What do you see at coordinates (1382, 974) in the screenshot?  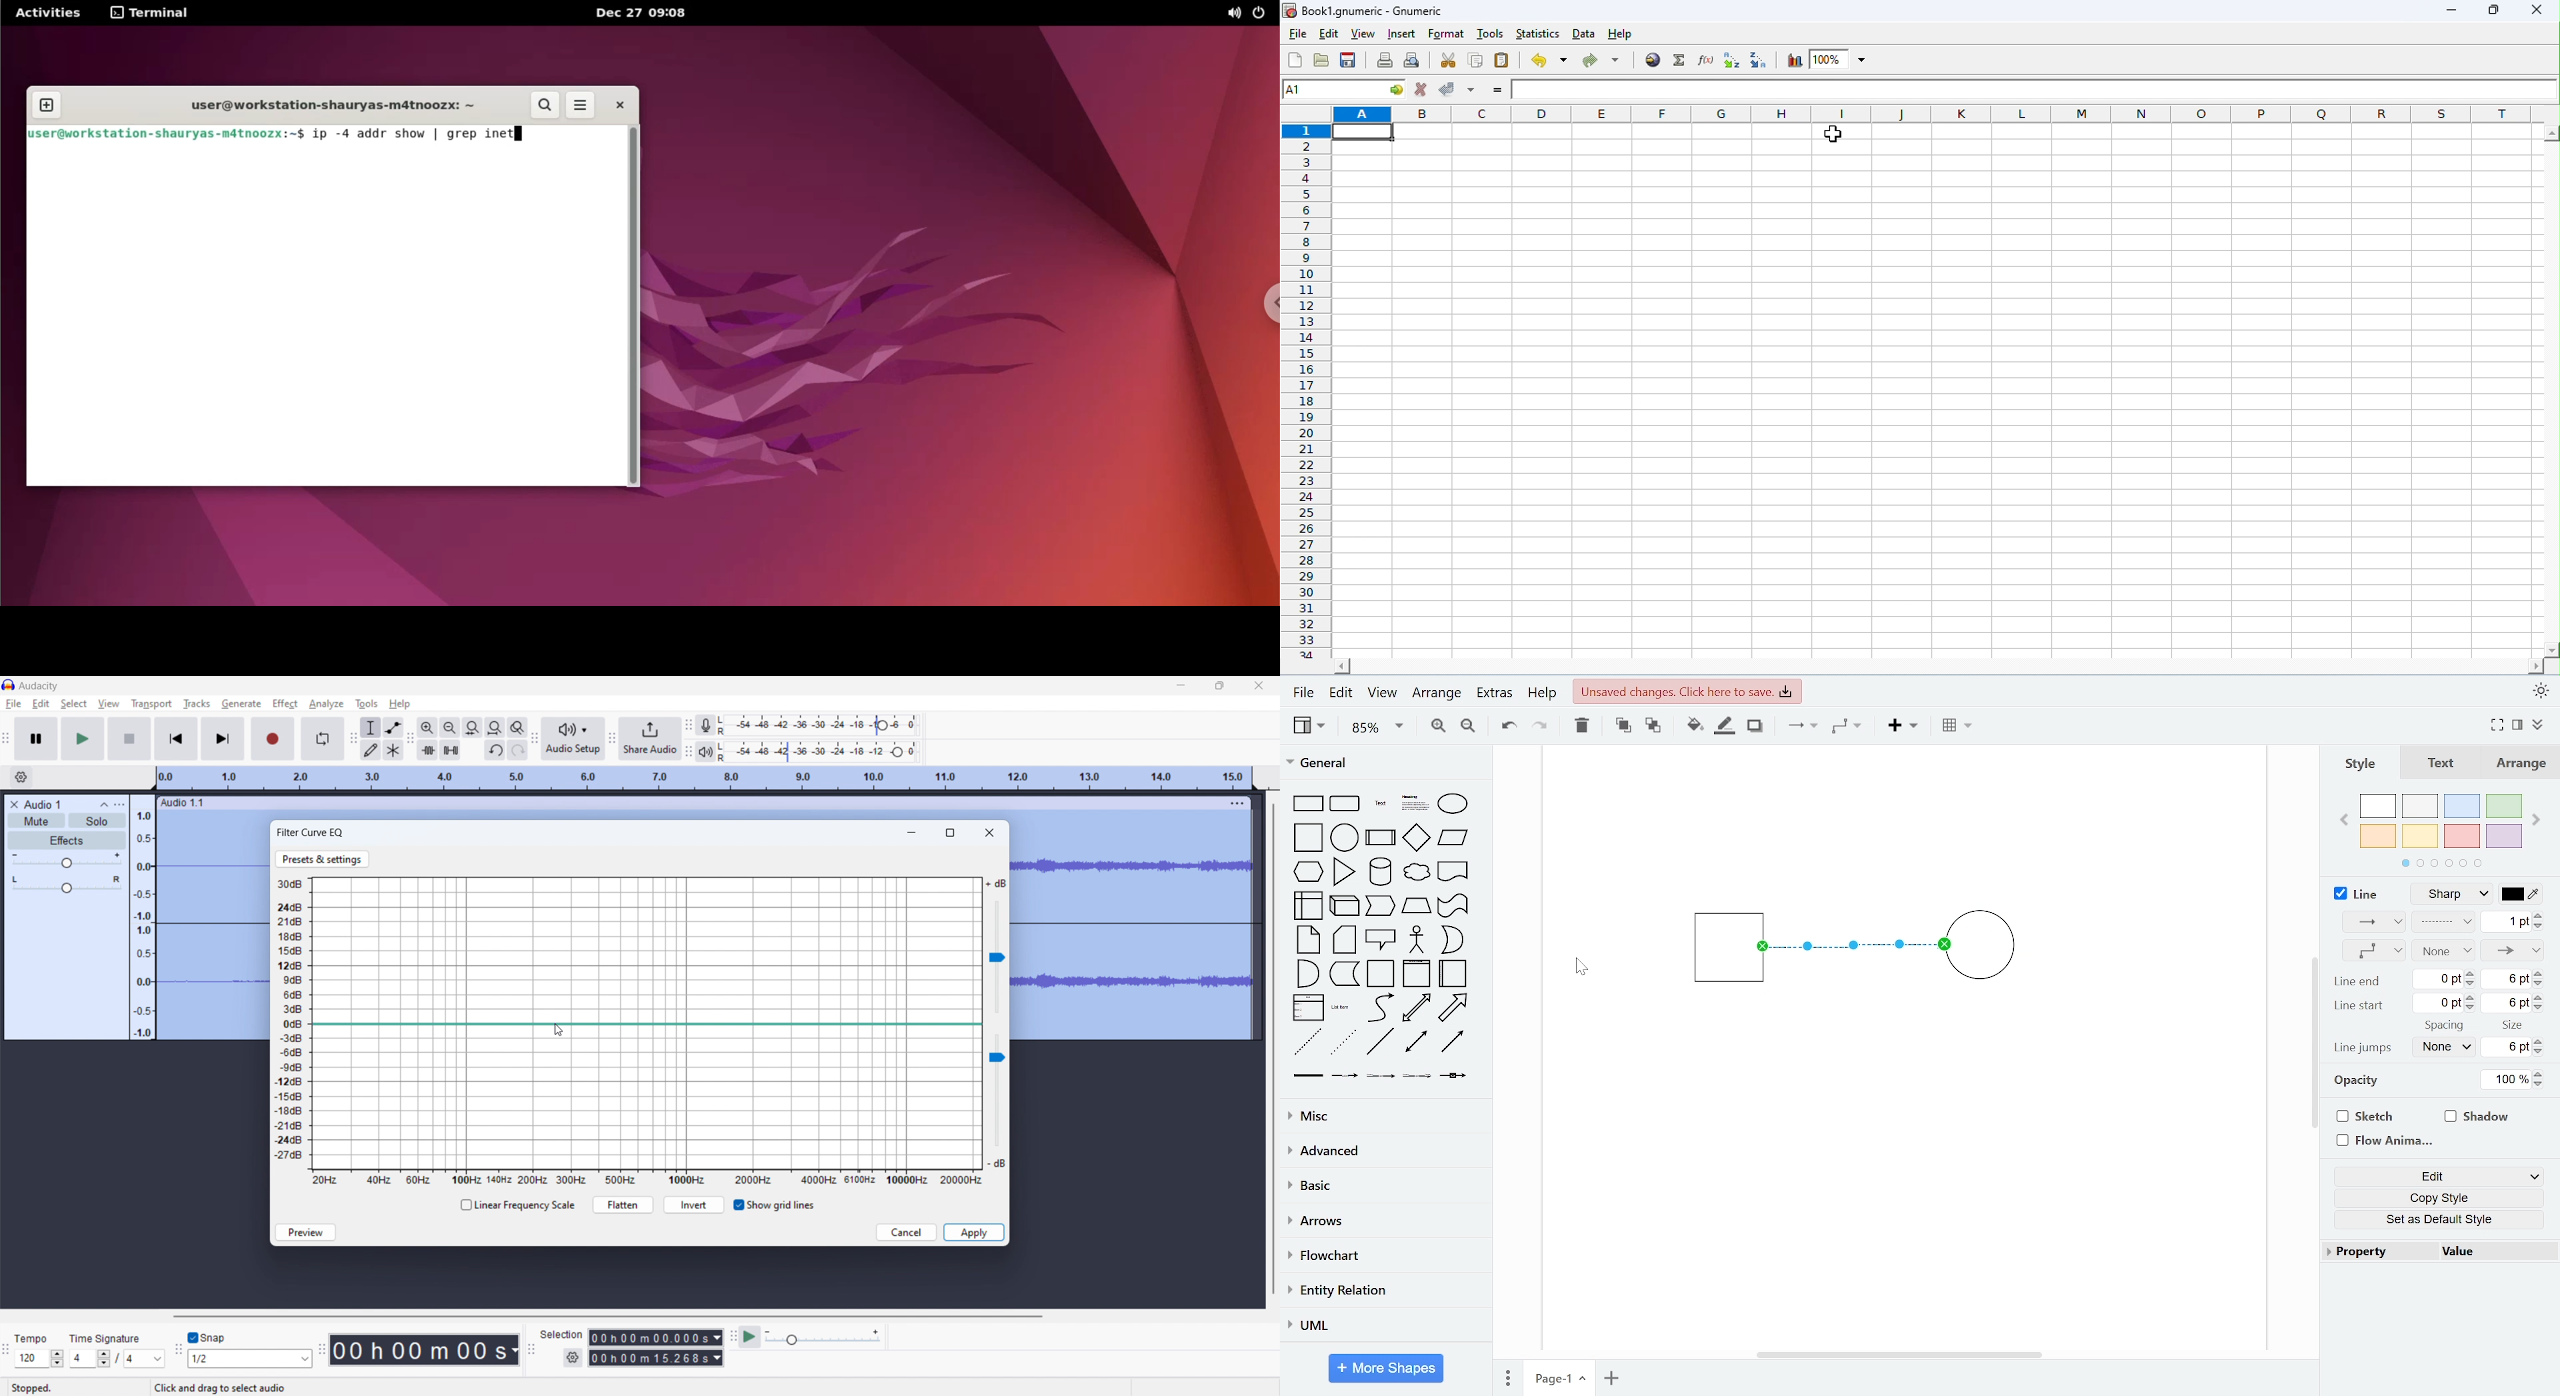 I see `container` at bounding box center [1382, 974].